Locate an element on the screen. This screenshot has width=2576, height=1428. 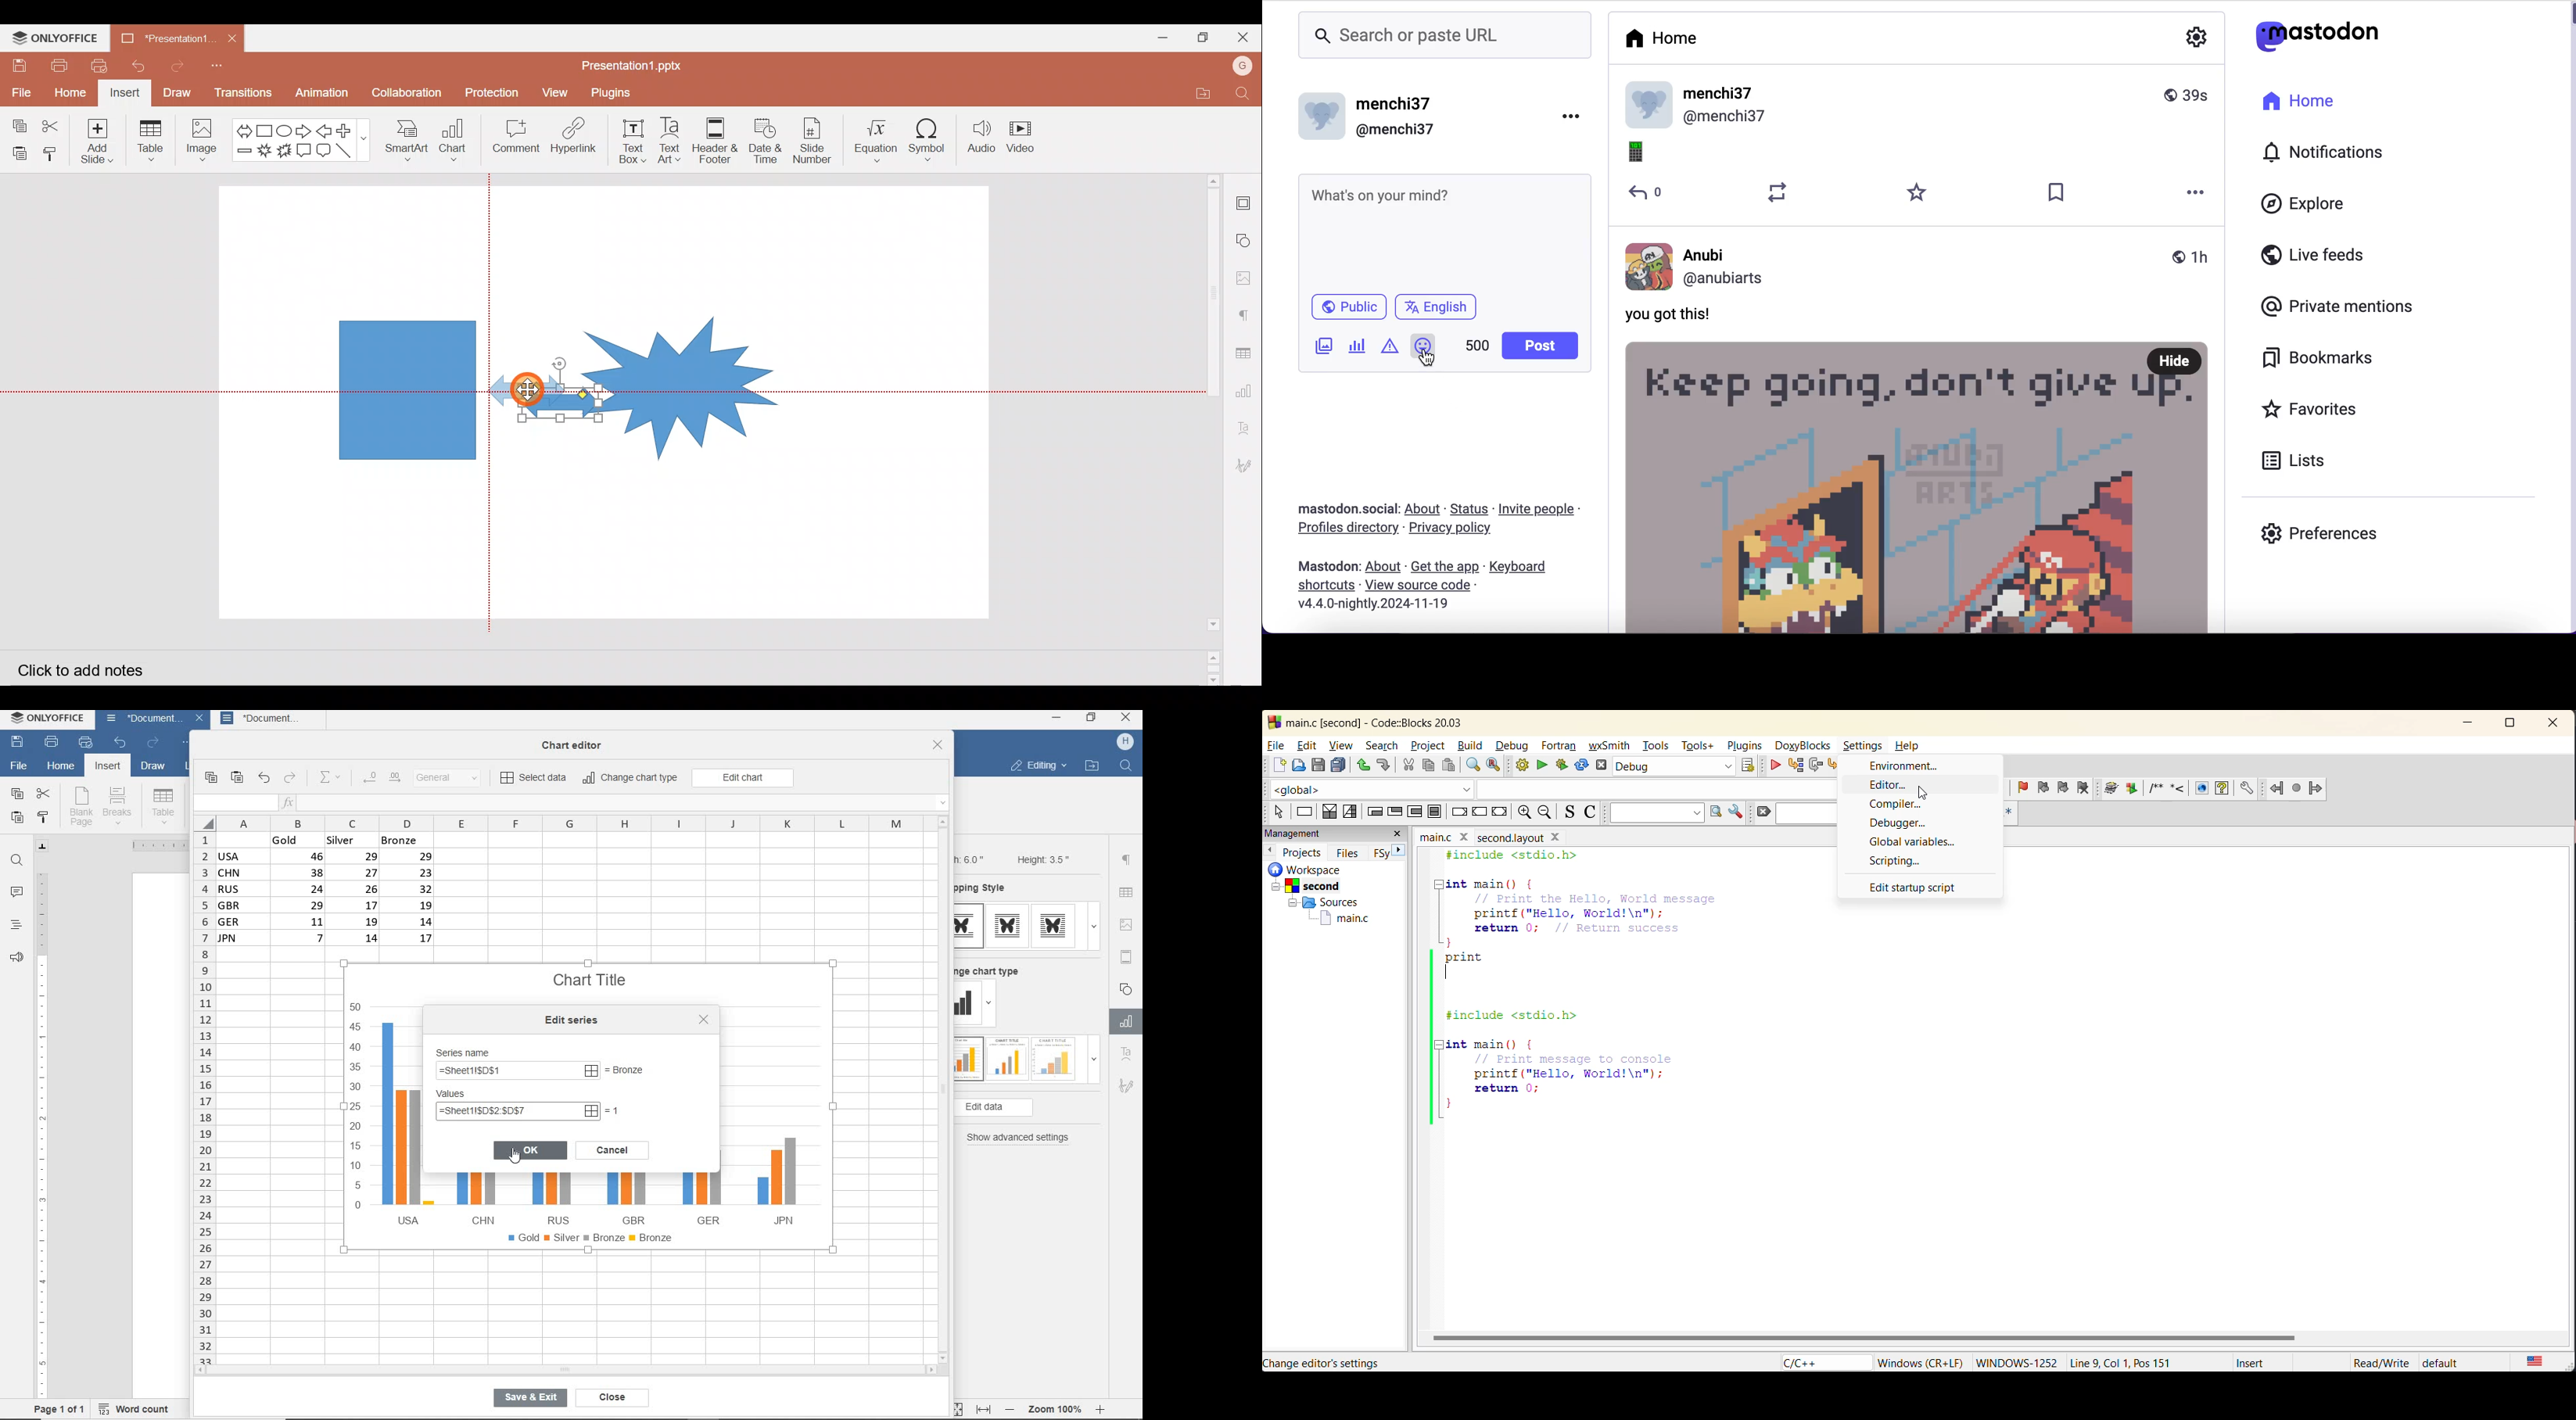
profiles directory is located at coordinates (1347, 531).